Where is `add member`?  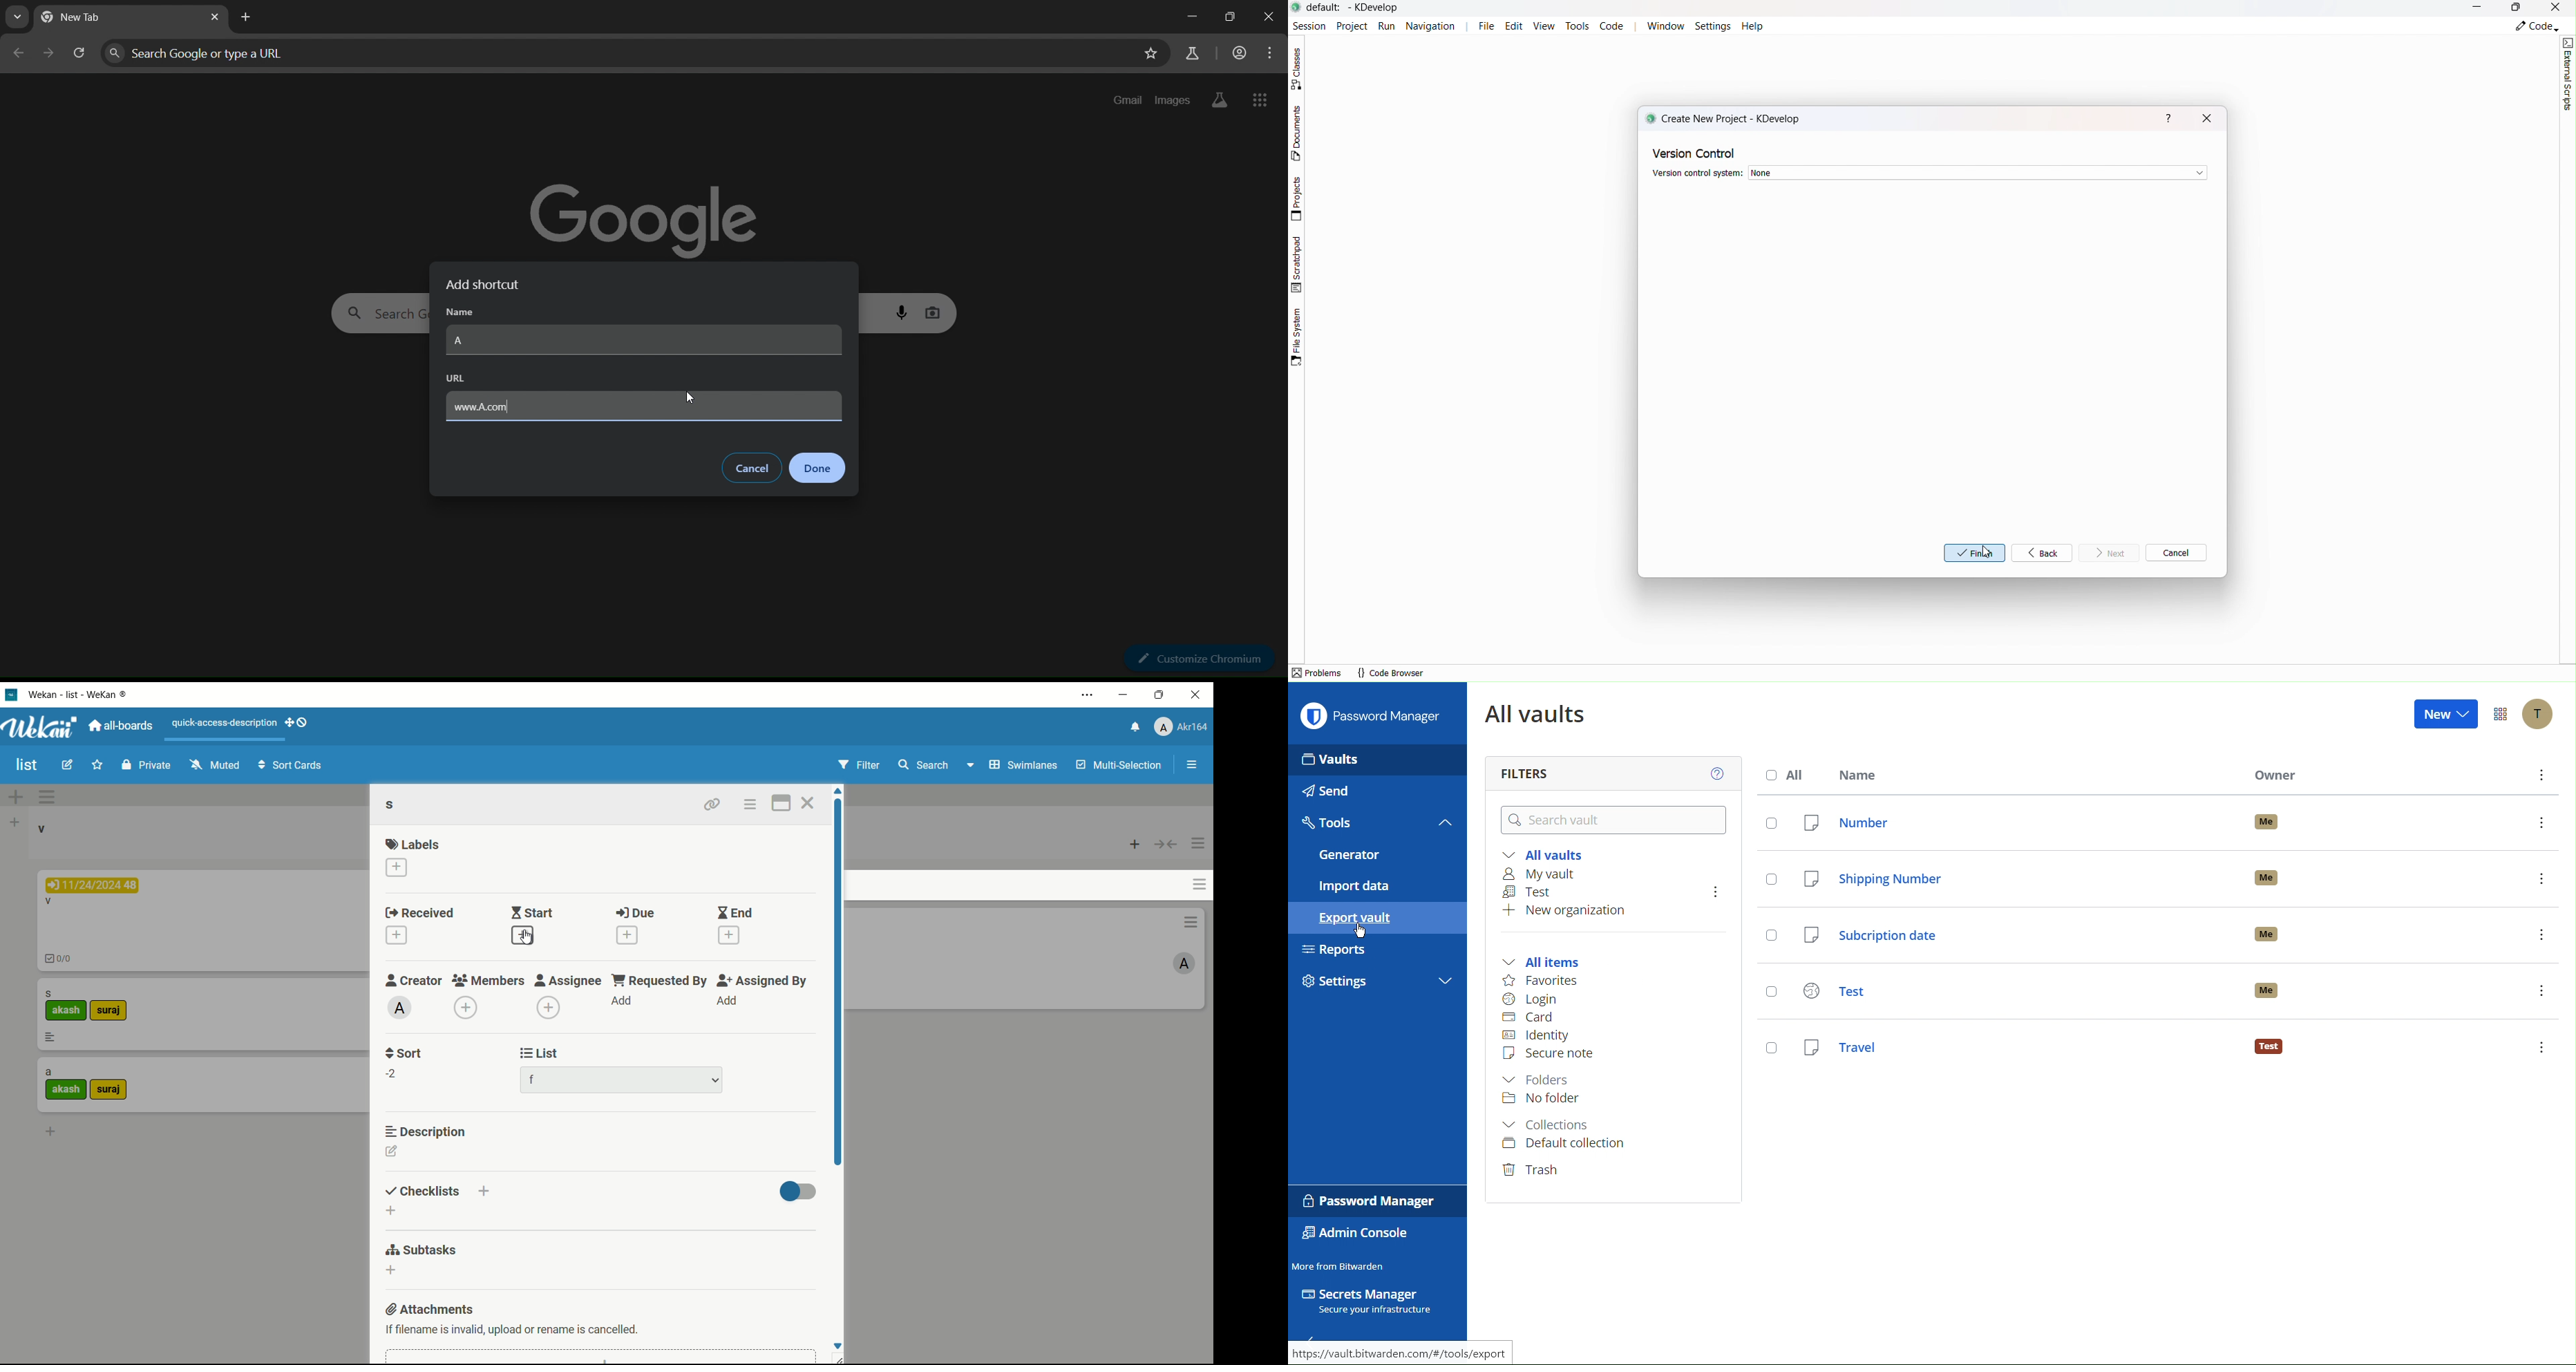
add member is located at coordinates (465, 1008).